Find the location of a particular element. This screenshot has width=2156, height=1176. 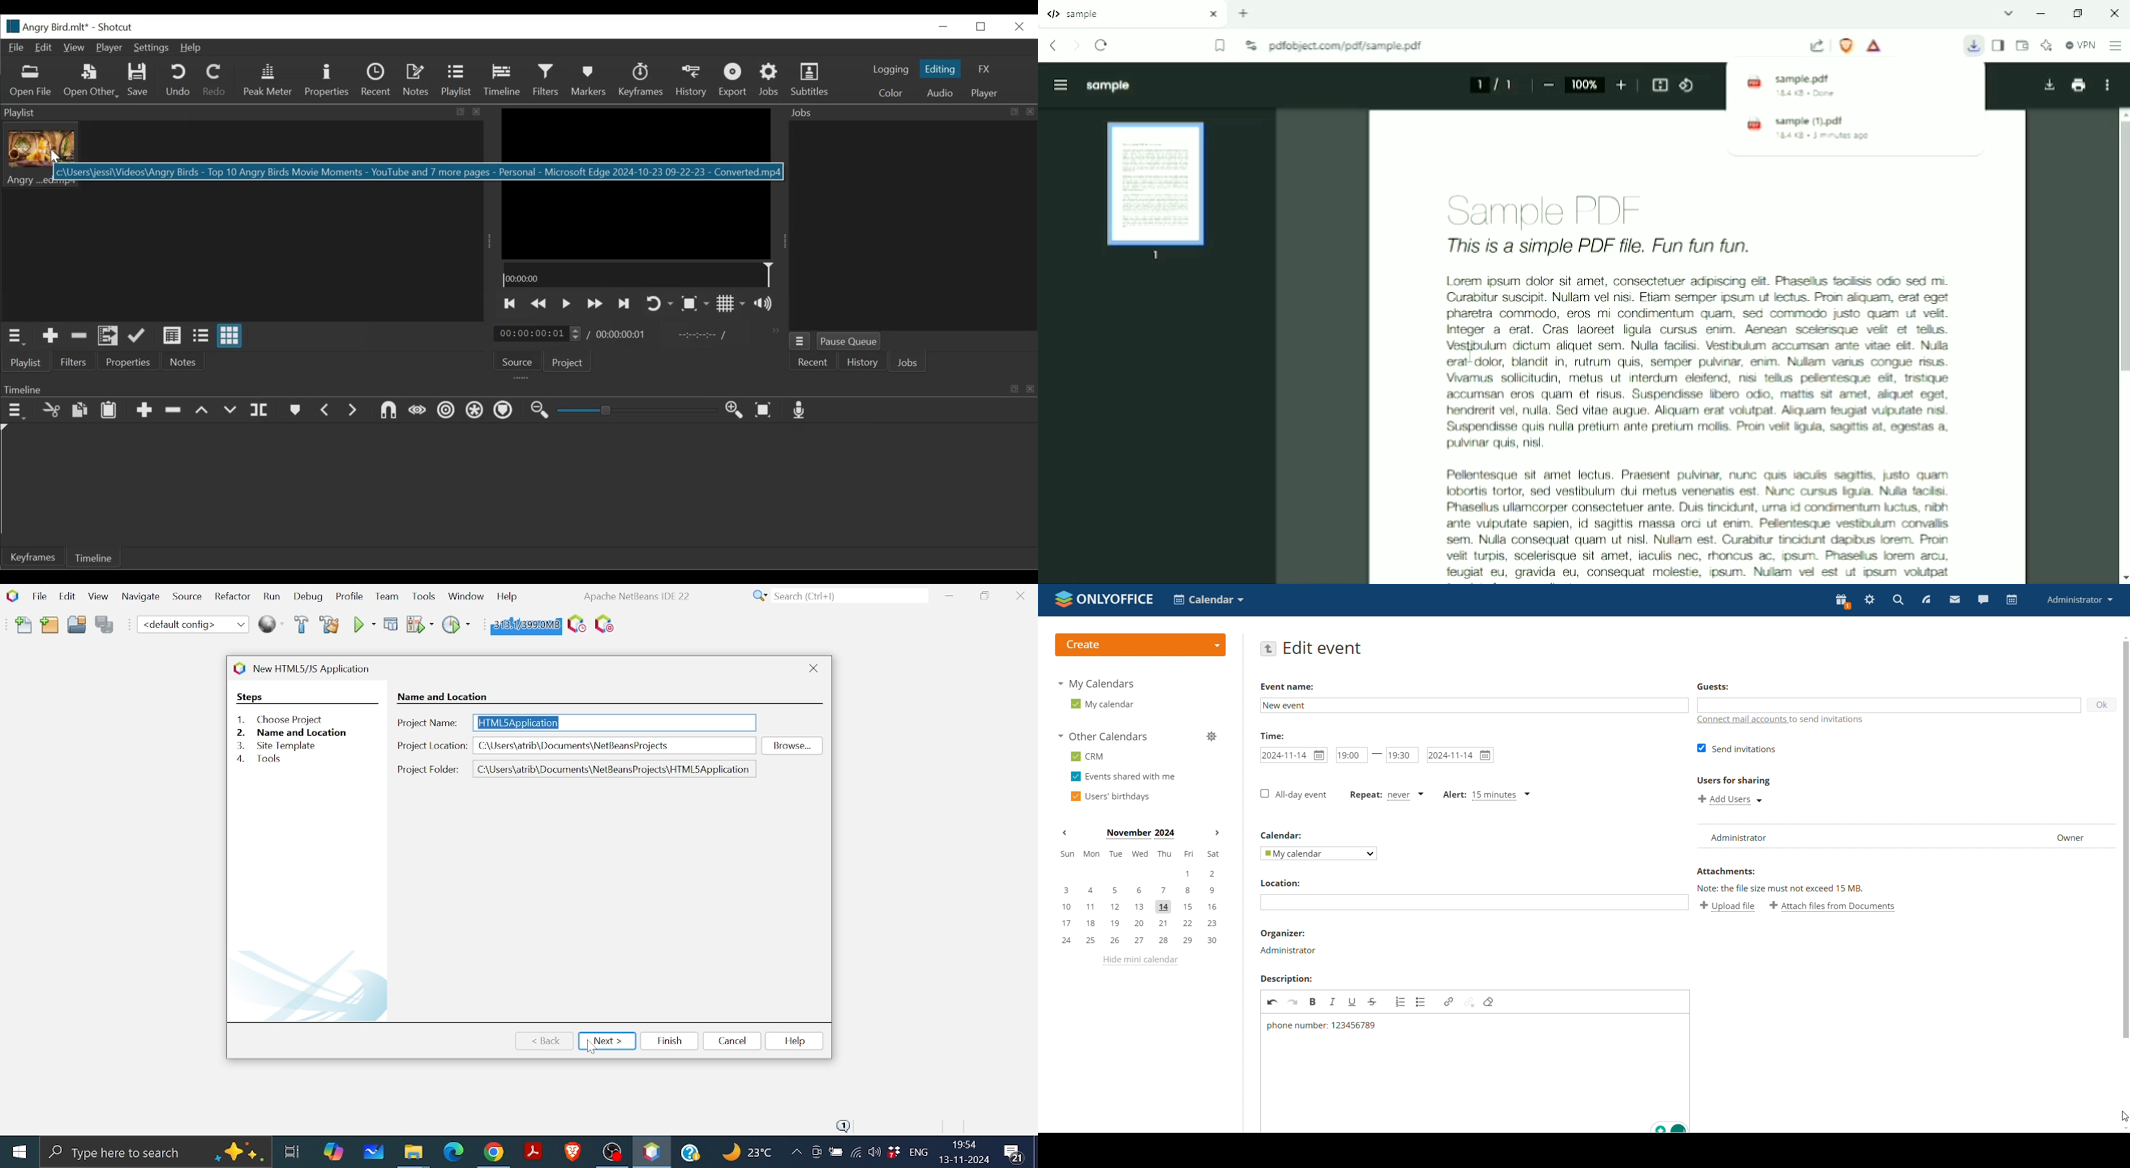

Close is located at coordinates (1020, 26).